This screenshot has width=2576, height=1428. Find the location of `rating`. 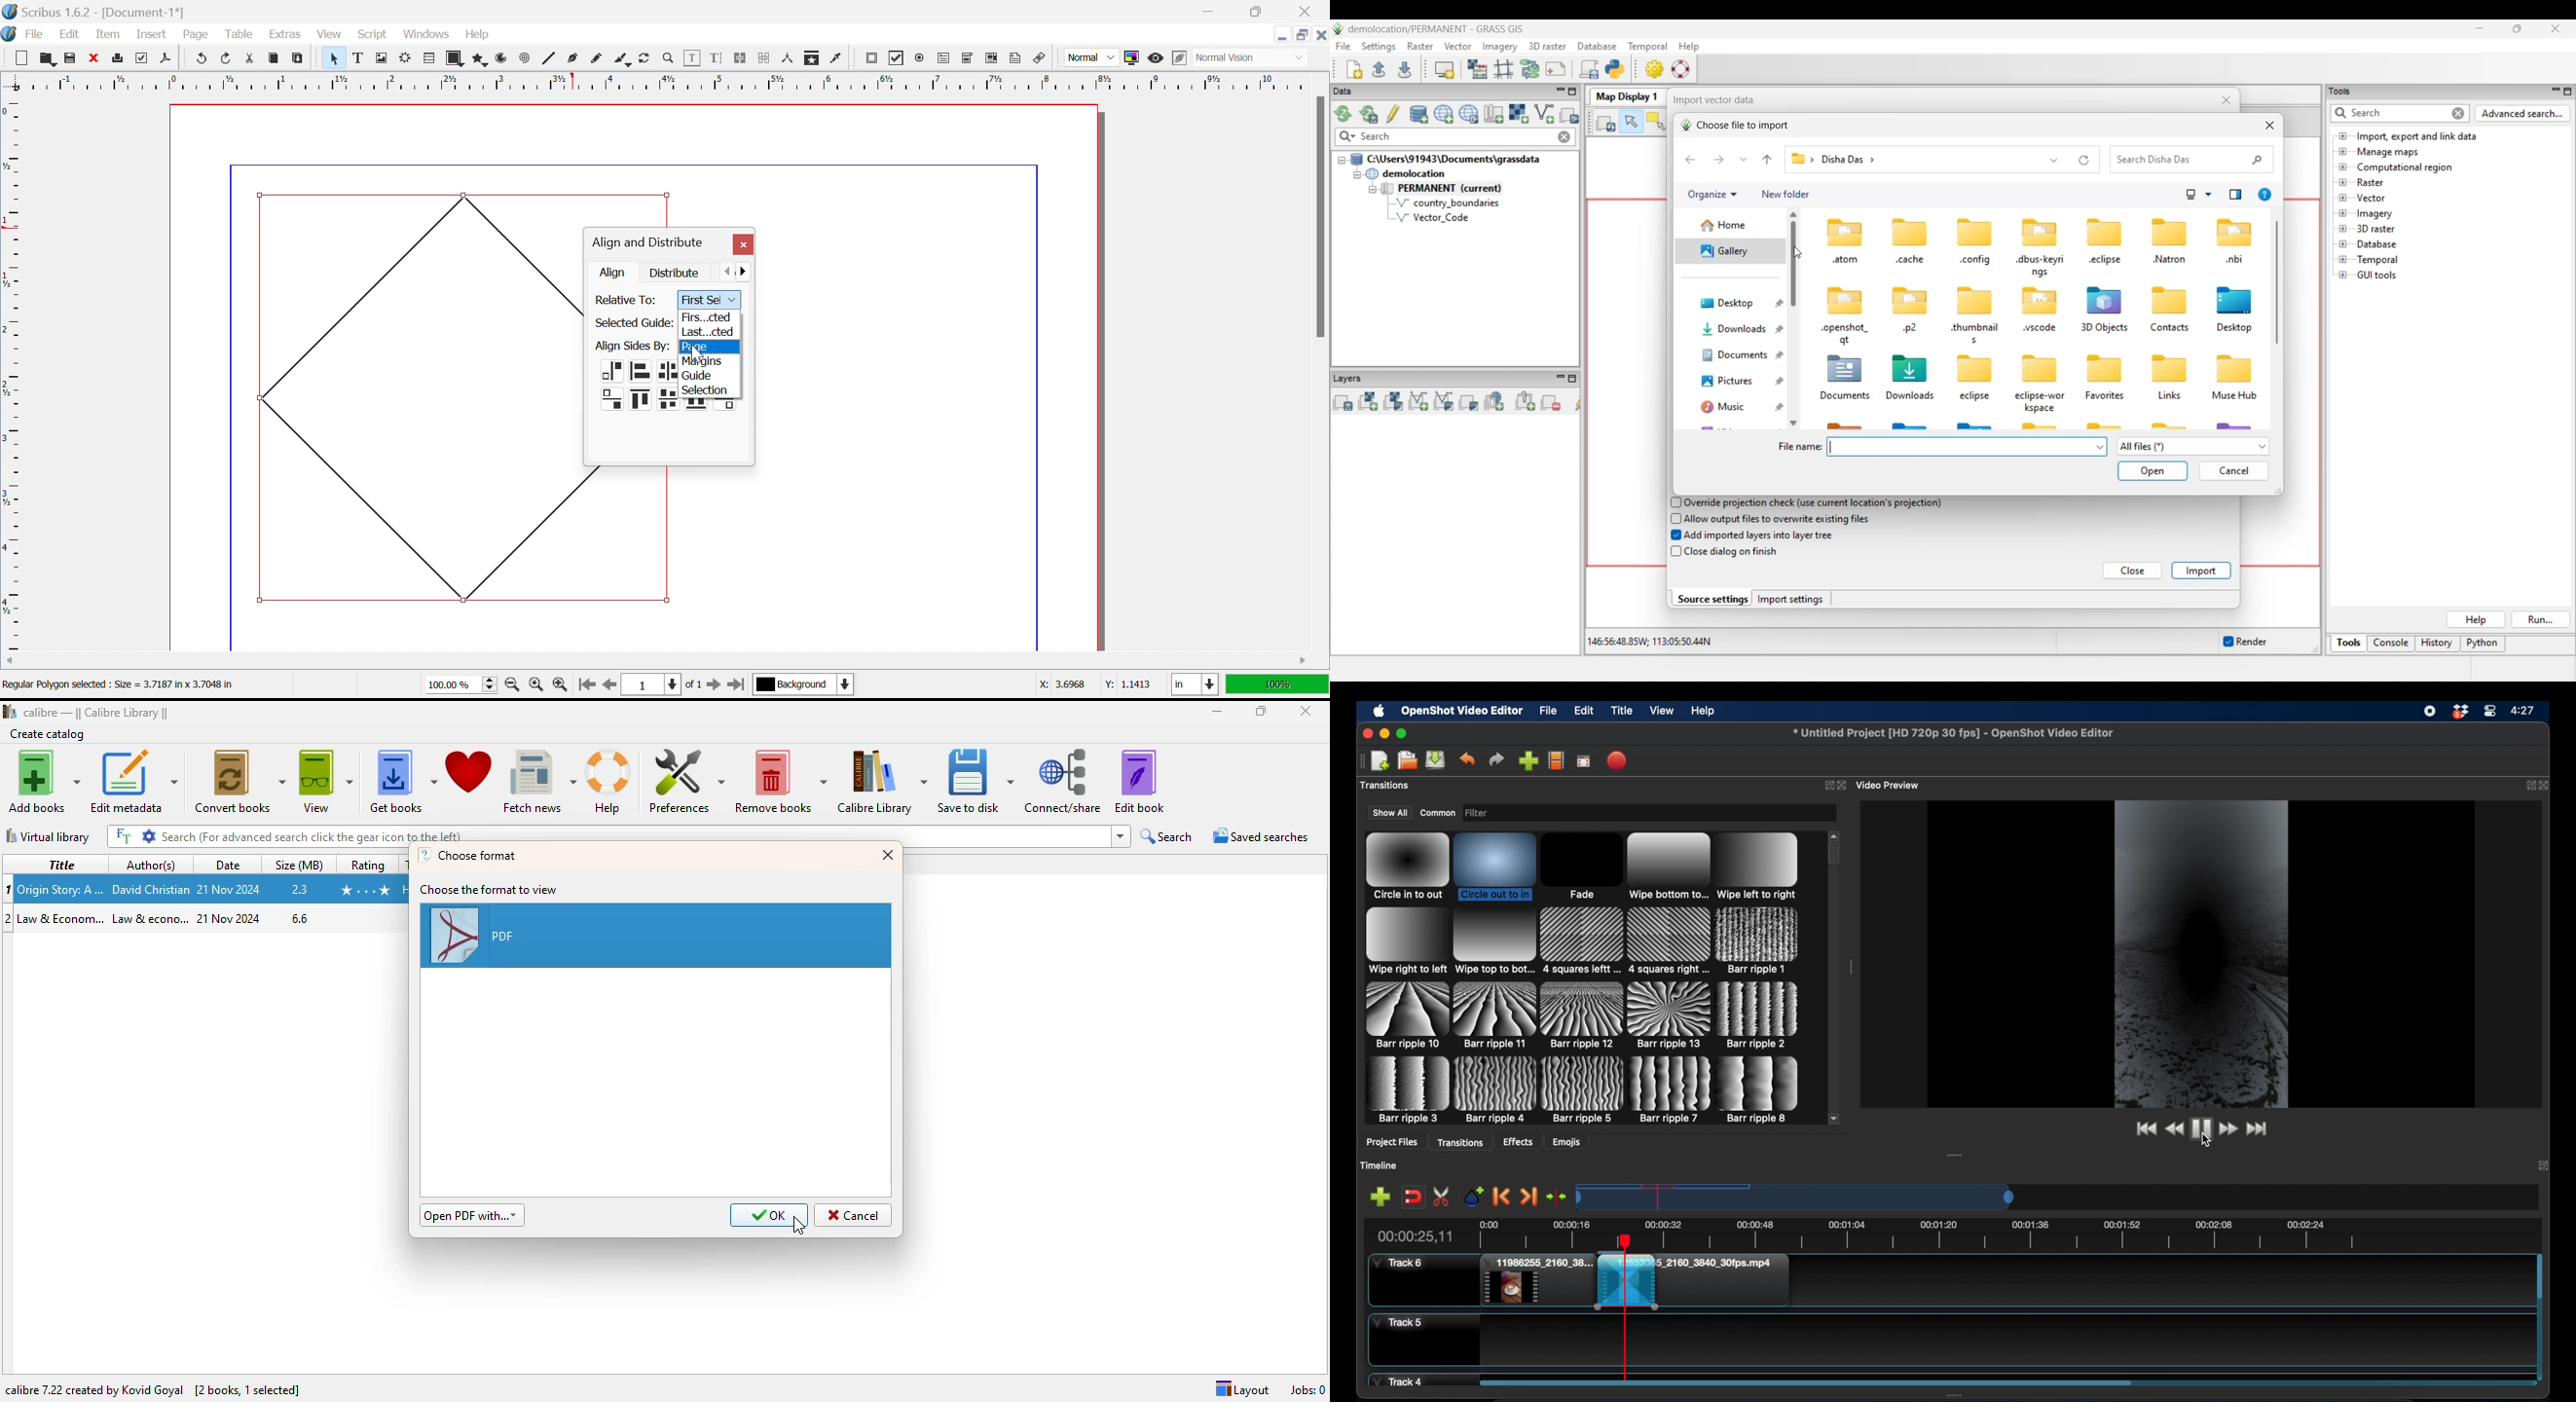

rating is located at coordinates (367, 864).